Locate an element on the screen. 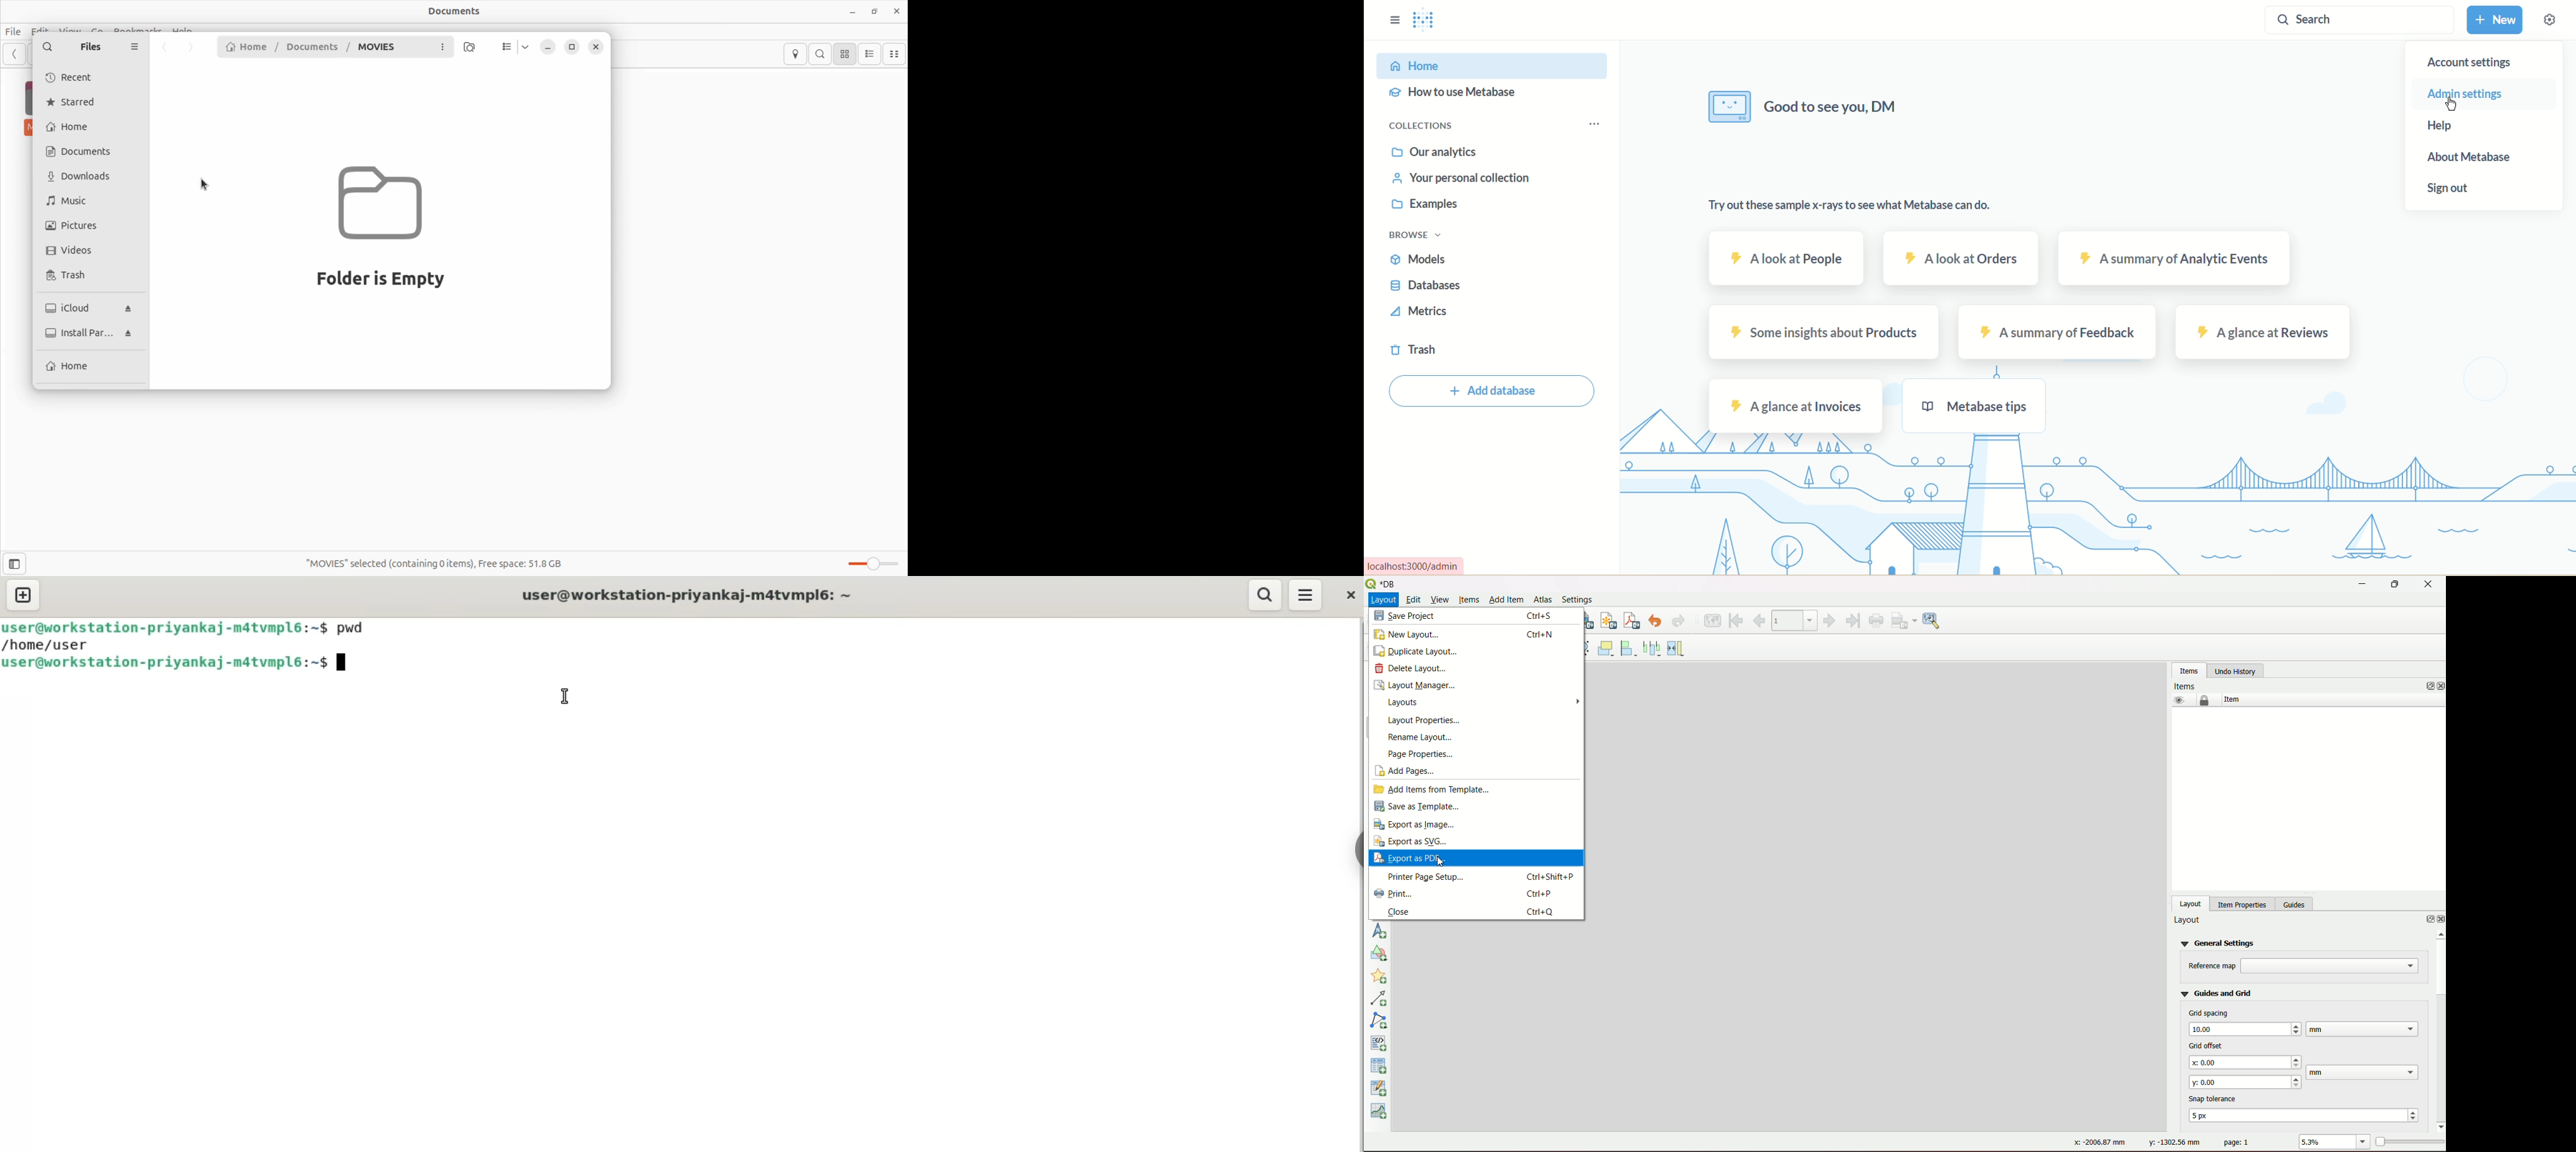 The image size is (2576, 1176). printer page setup is located at coordinates (1426, 877).